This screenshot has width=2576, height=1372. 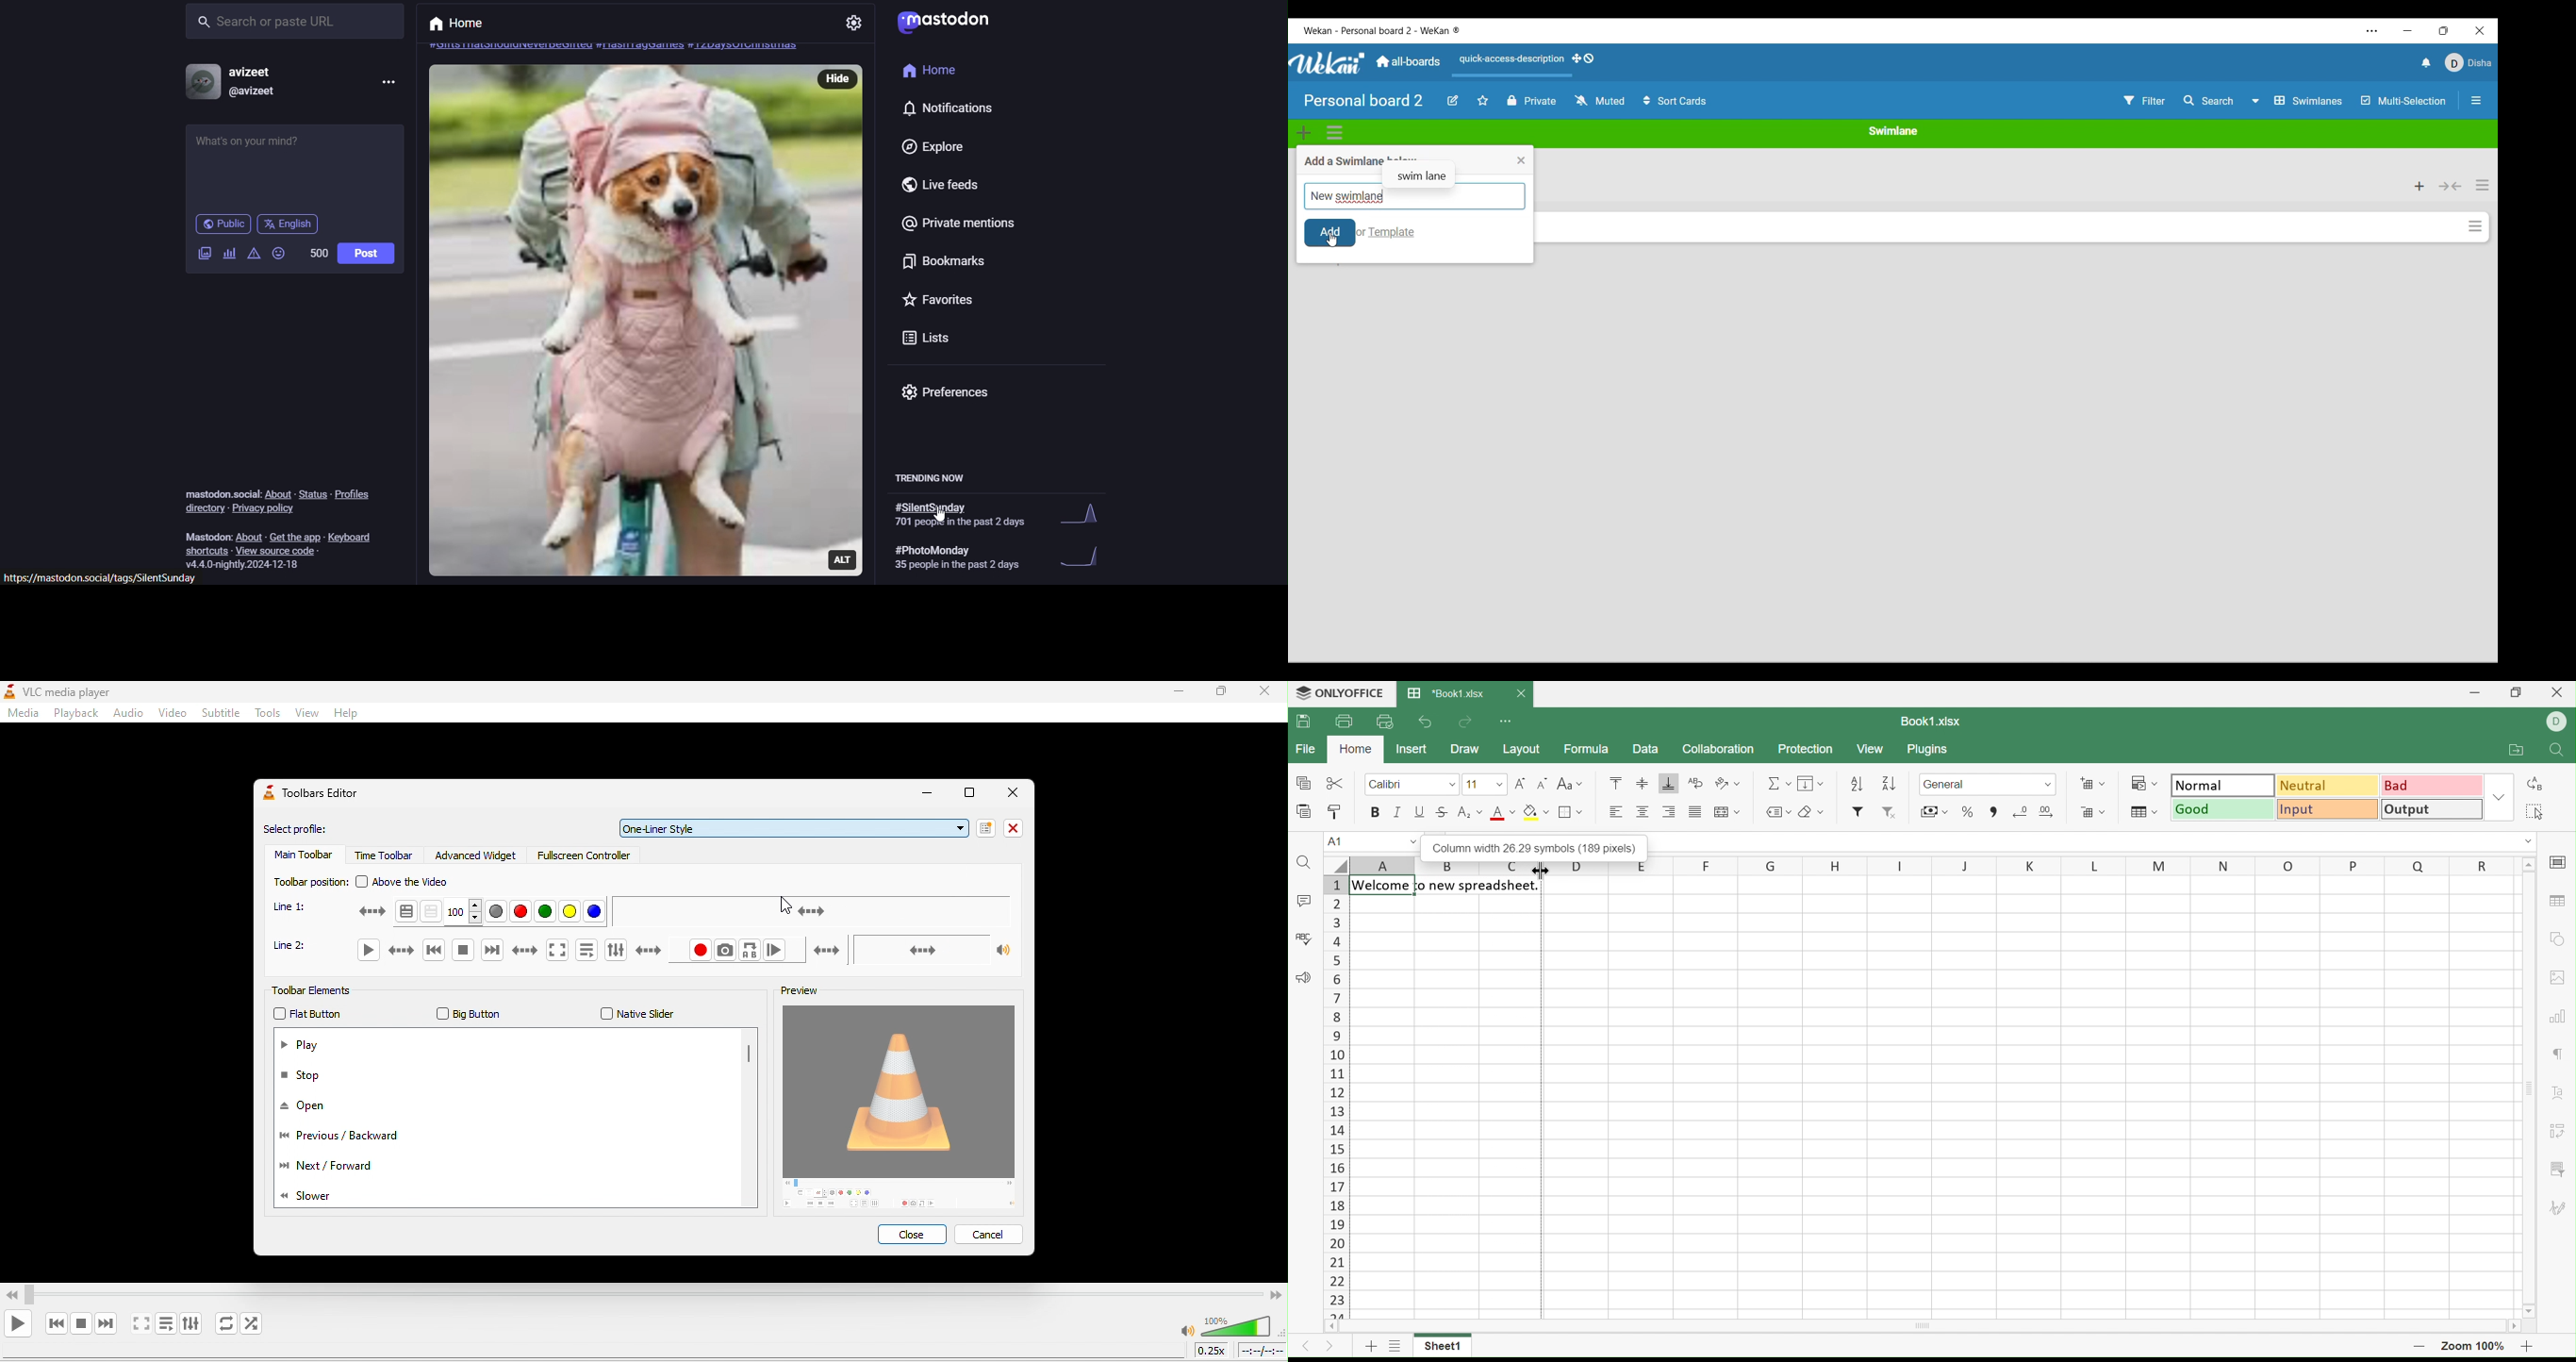 What do you see at coordinates (1538, 873) in the screenshot?
I see `Cursor` at bounding box center [1538, 873].